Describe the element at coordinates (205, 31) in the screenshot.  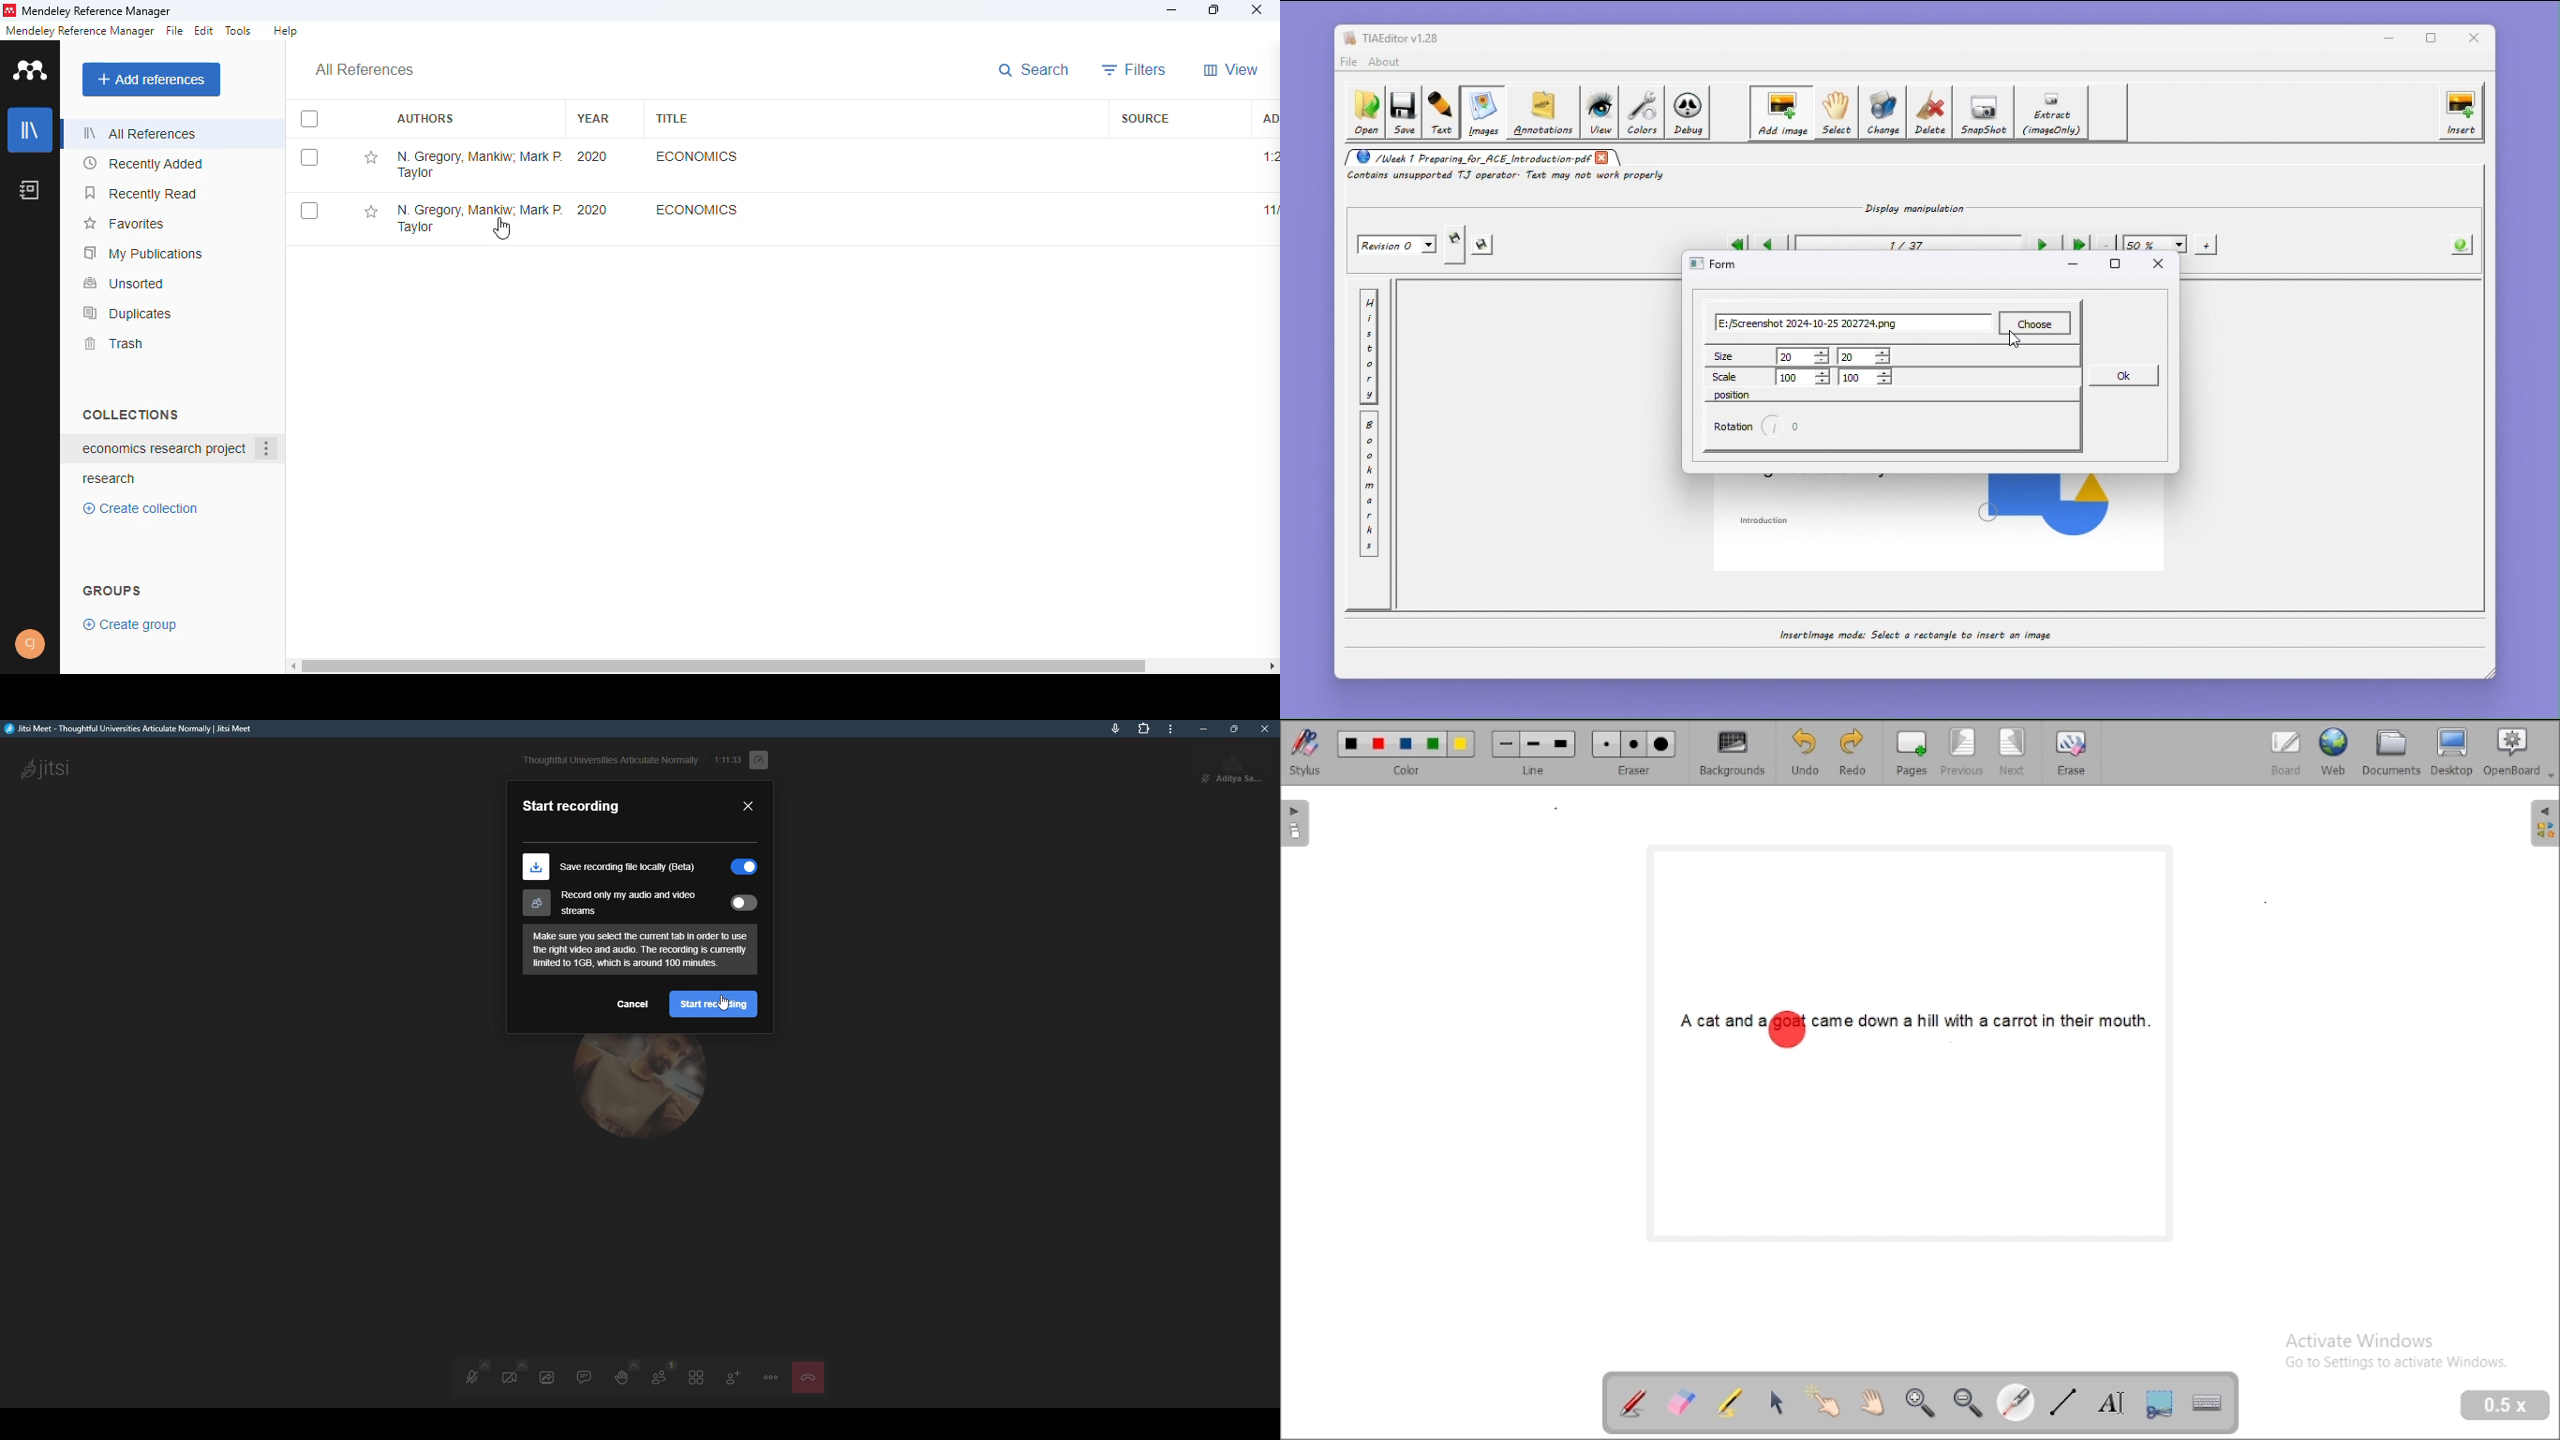
I see `edit` at that location.